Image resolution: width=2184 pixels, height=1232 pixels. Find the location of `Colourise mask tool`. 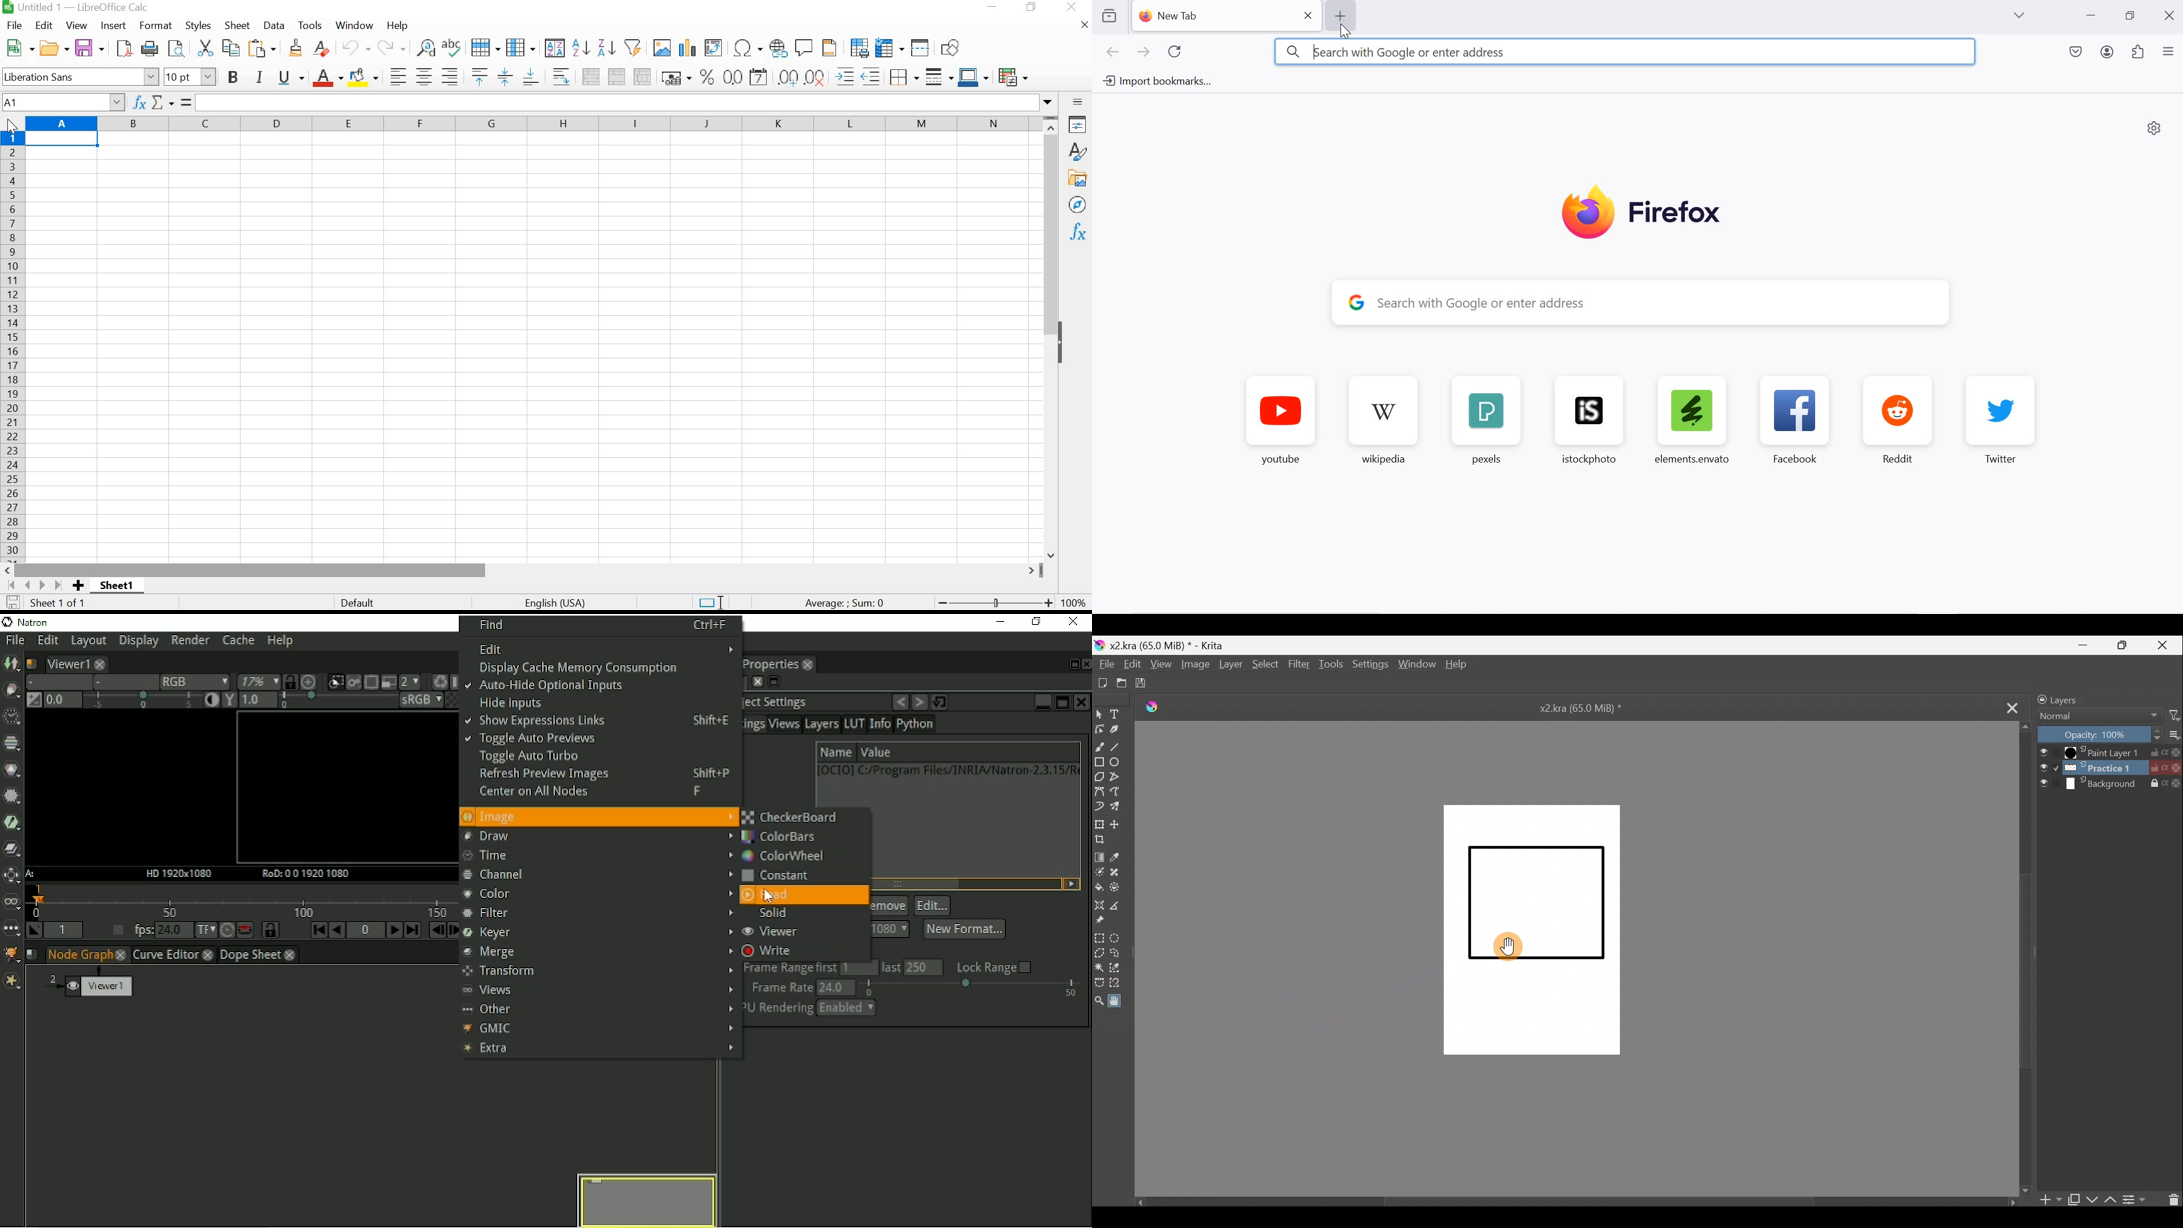

Colourise mask tool is located at coordinates (1099, 871).